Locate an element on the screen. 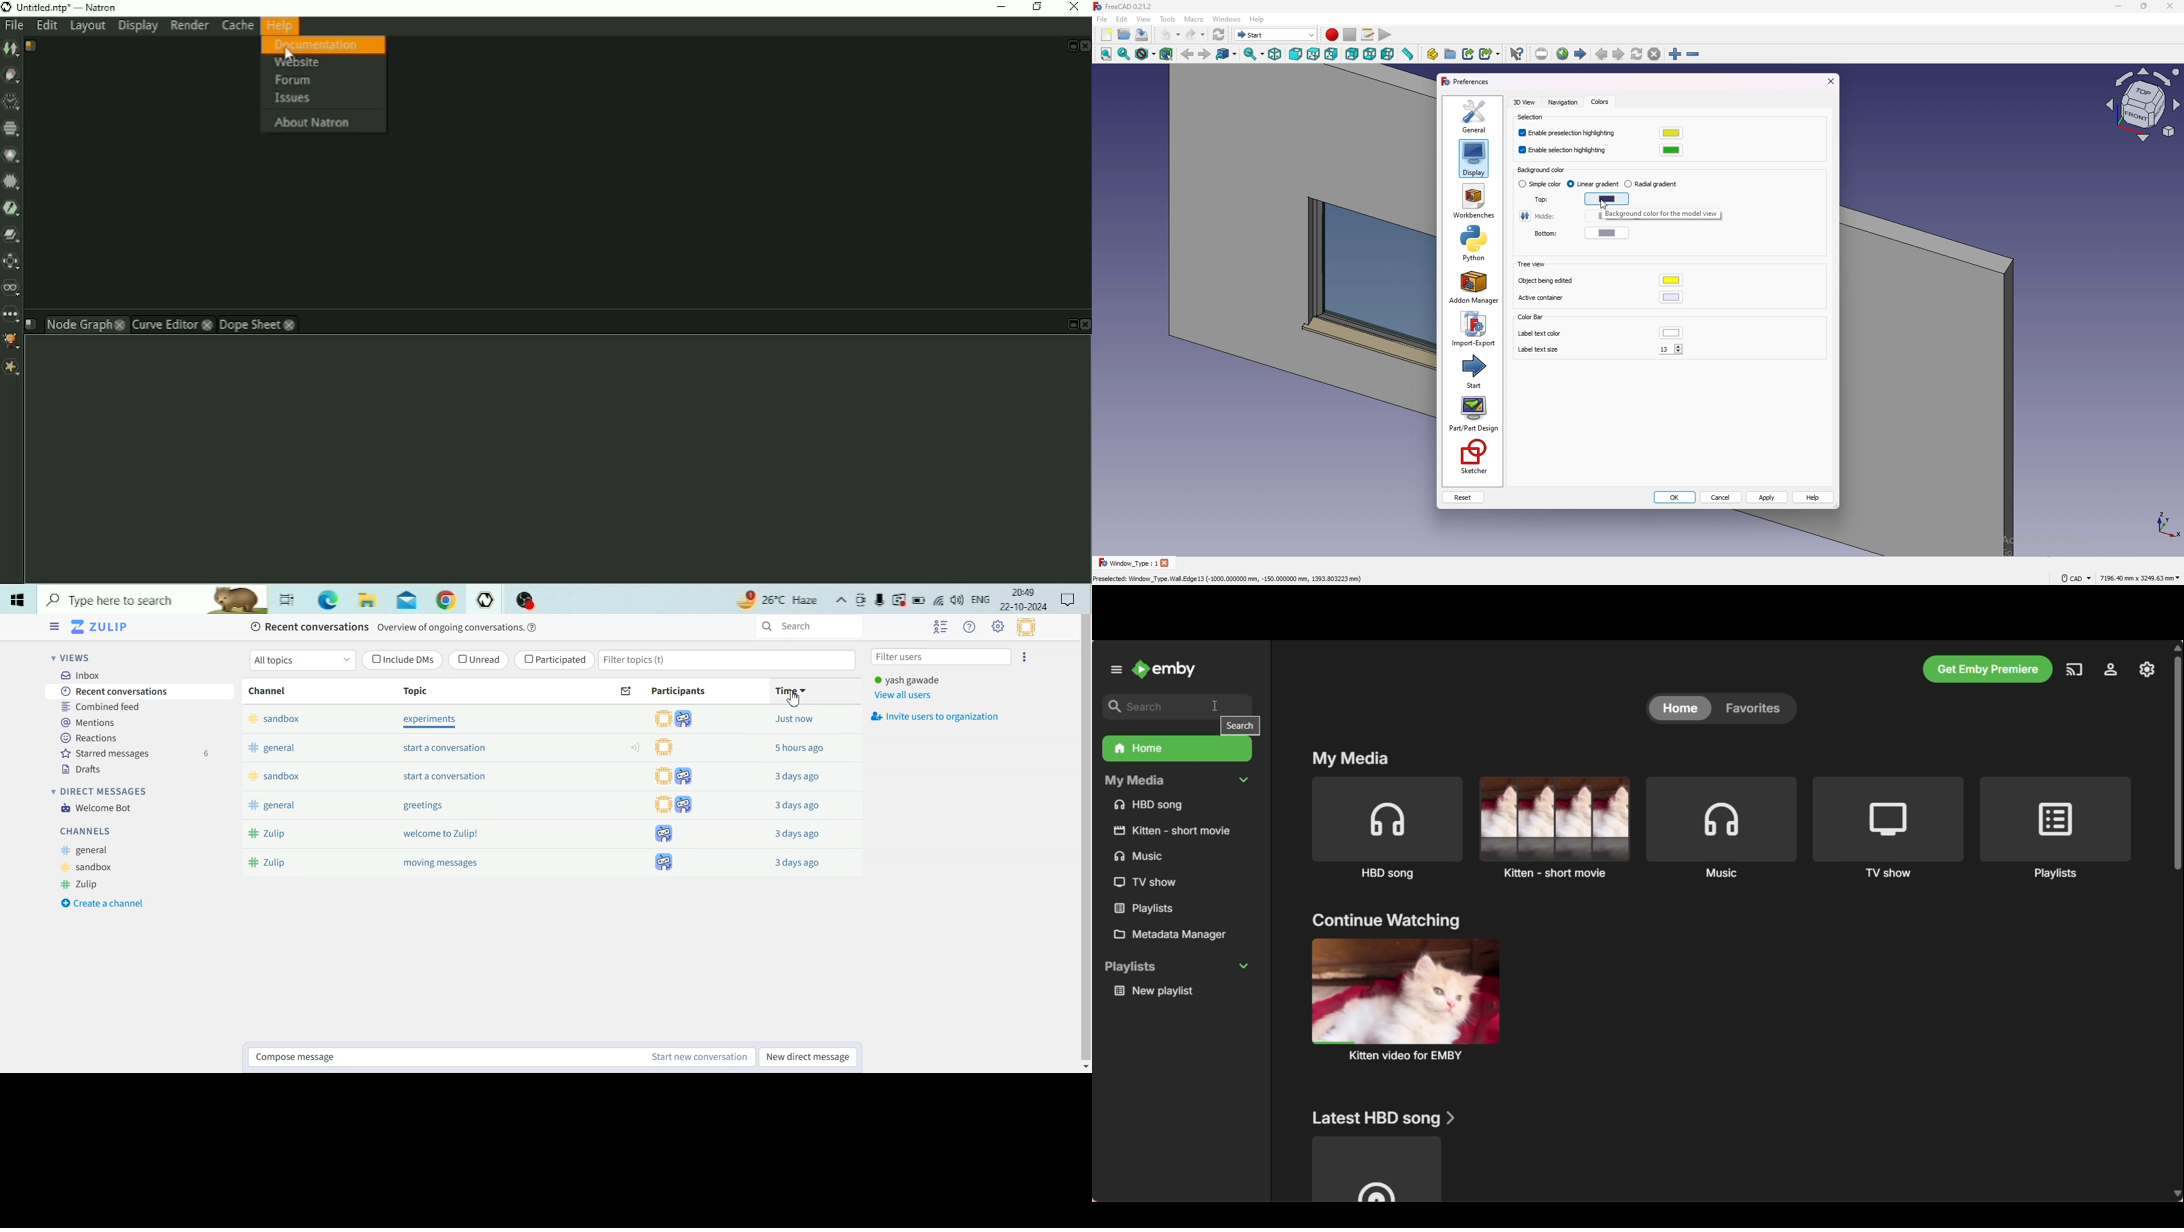 The height and width of the screenshot is (1232, 2184). middle is located at coordinates (1538, 216).